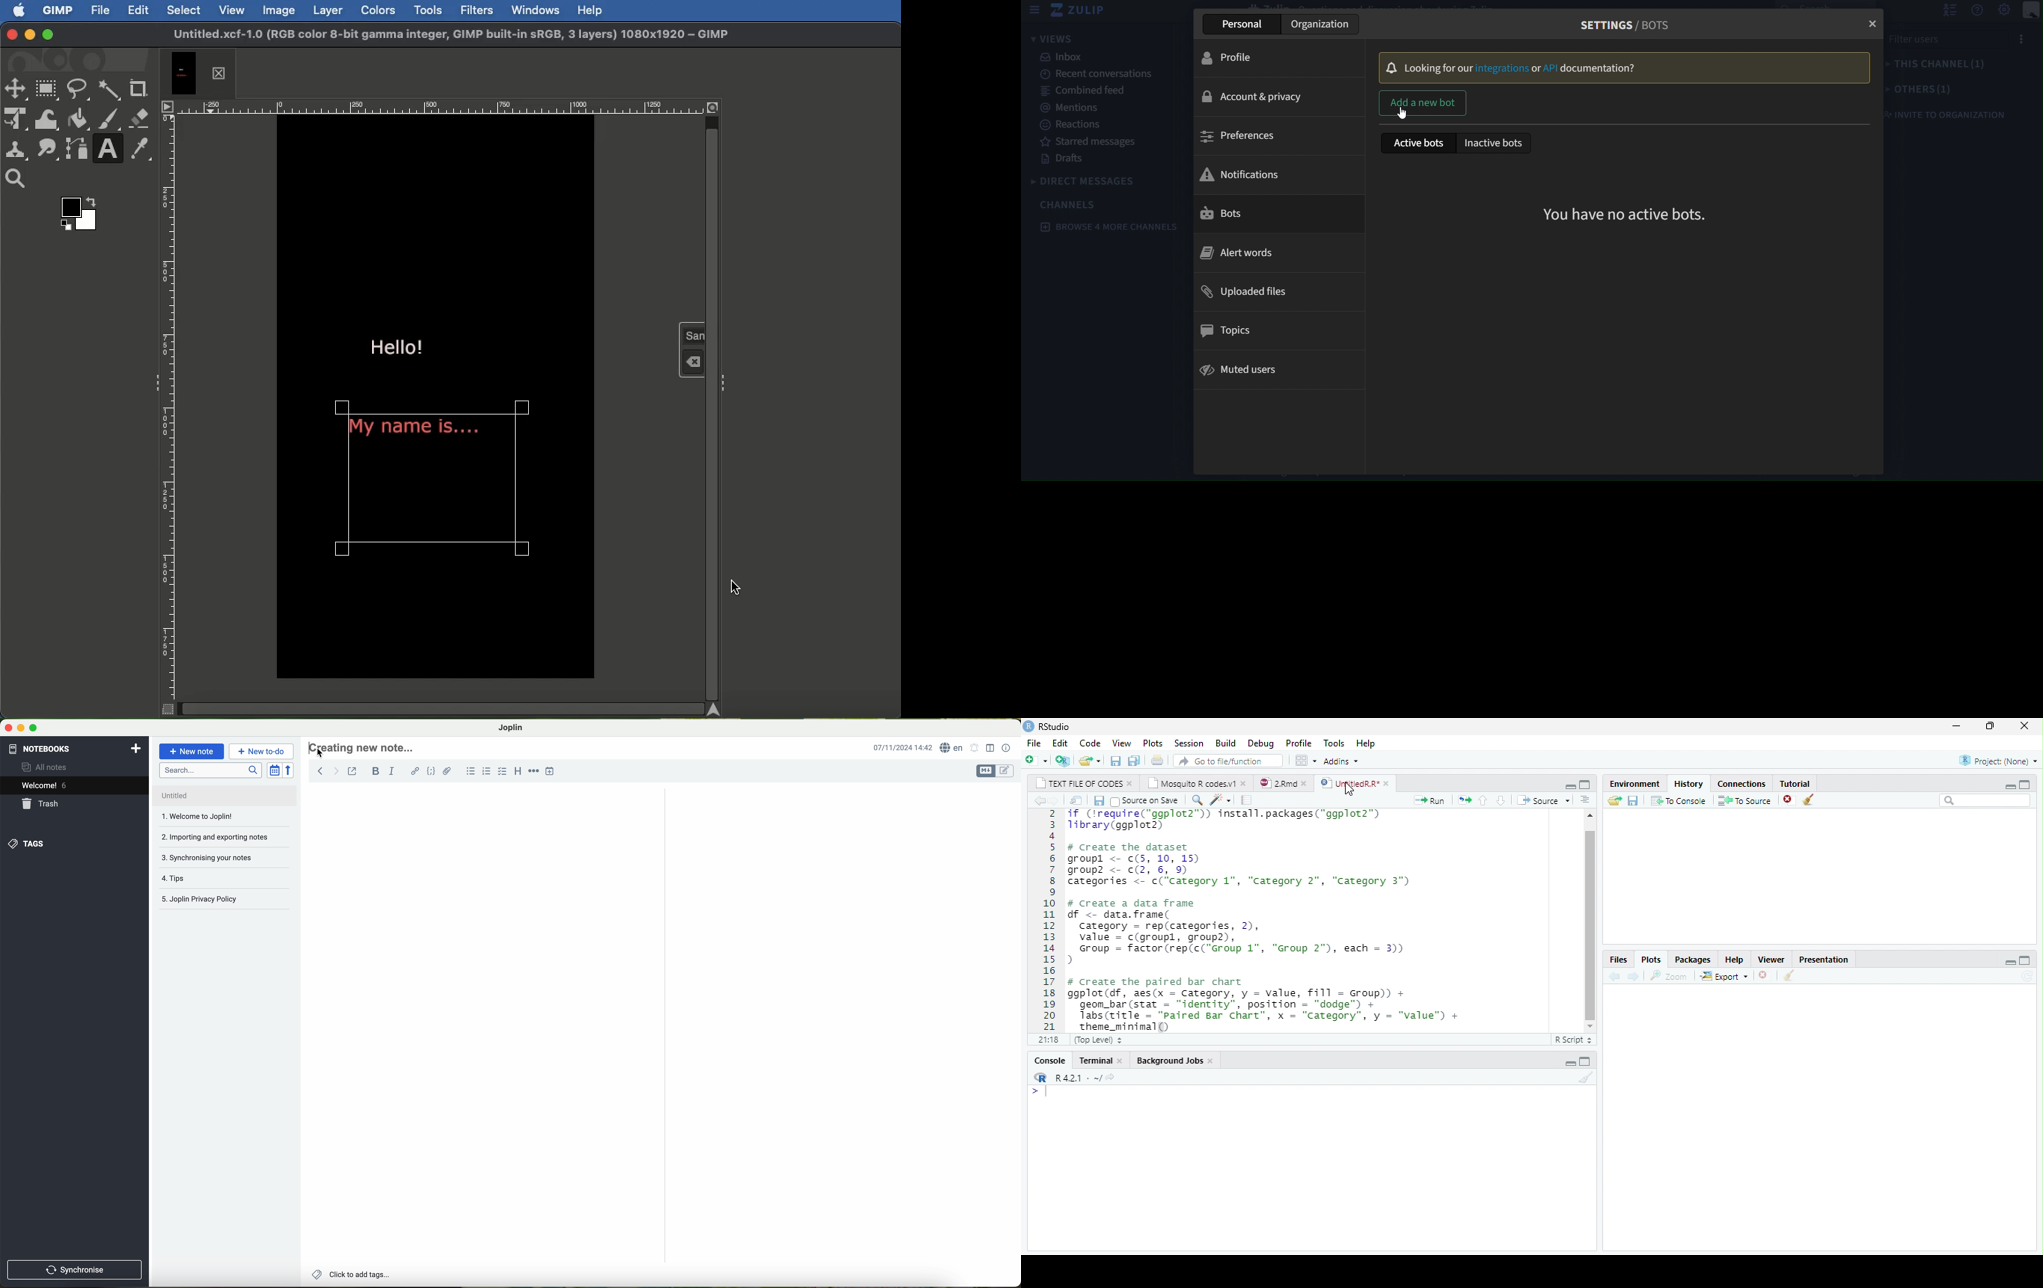 This screenshot has height=1288, width=2044. Describe the element at coordinates (1501, 800) in the screenshot. I see `go to next section` at that location.